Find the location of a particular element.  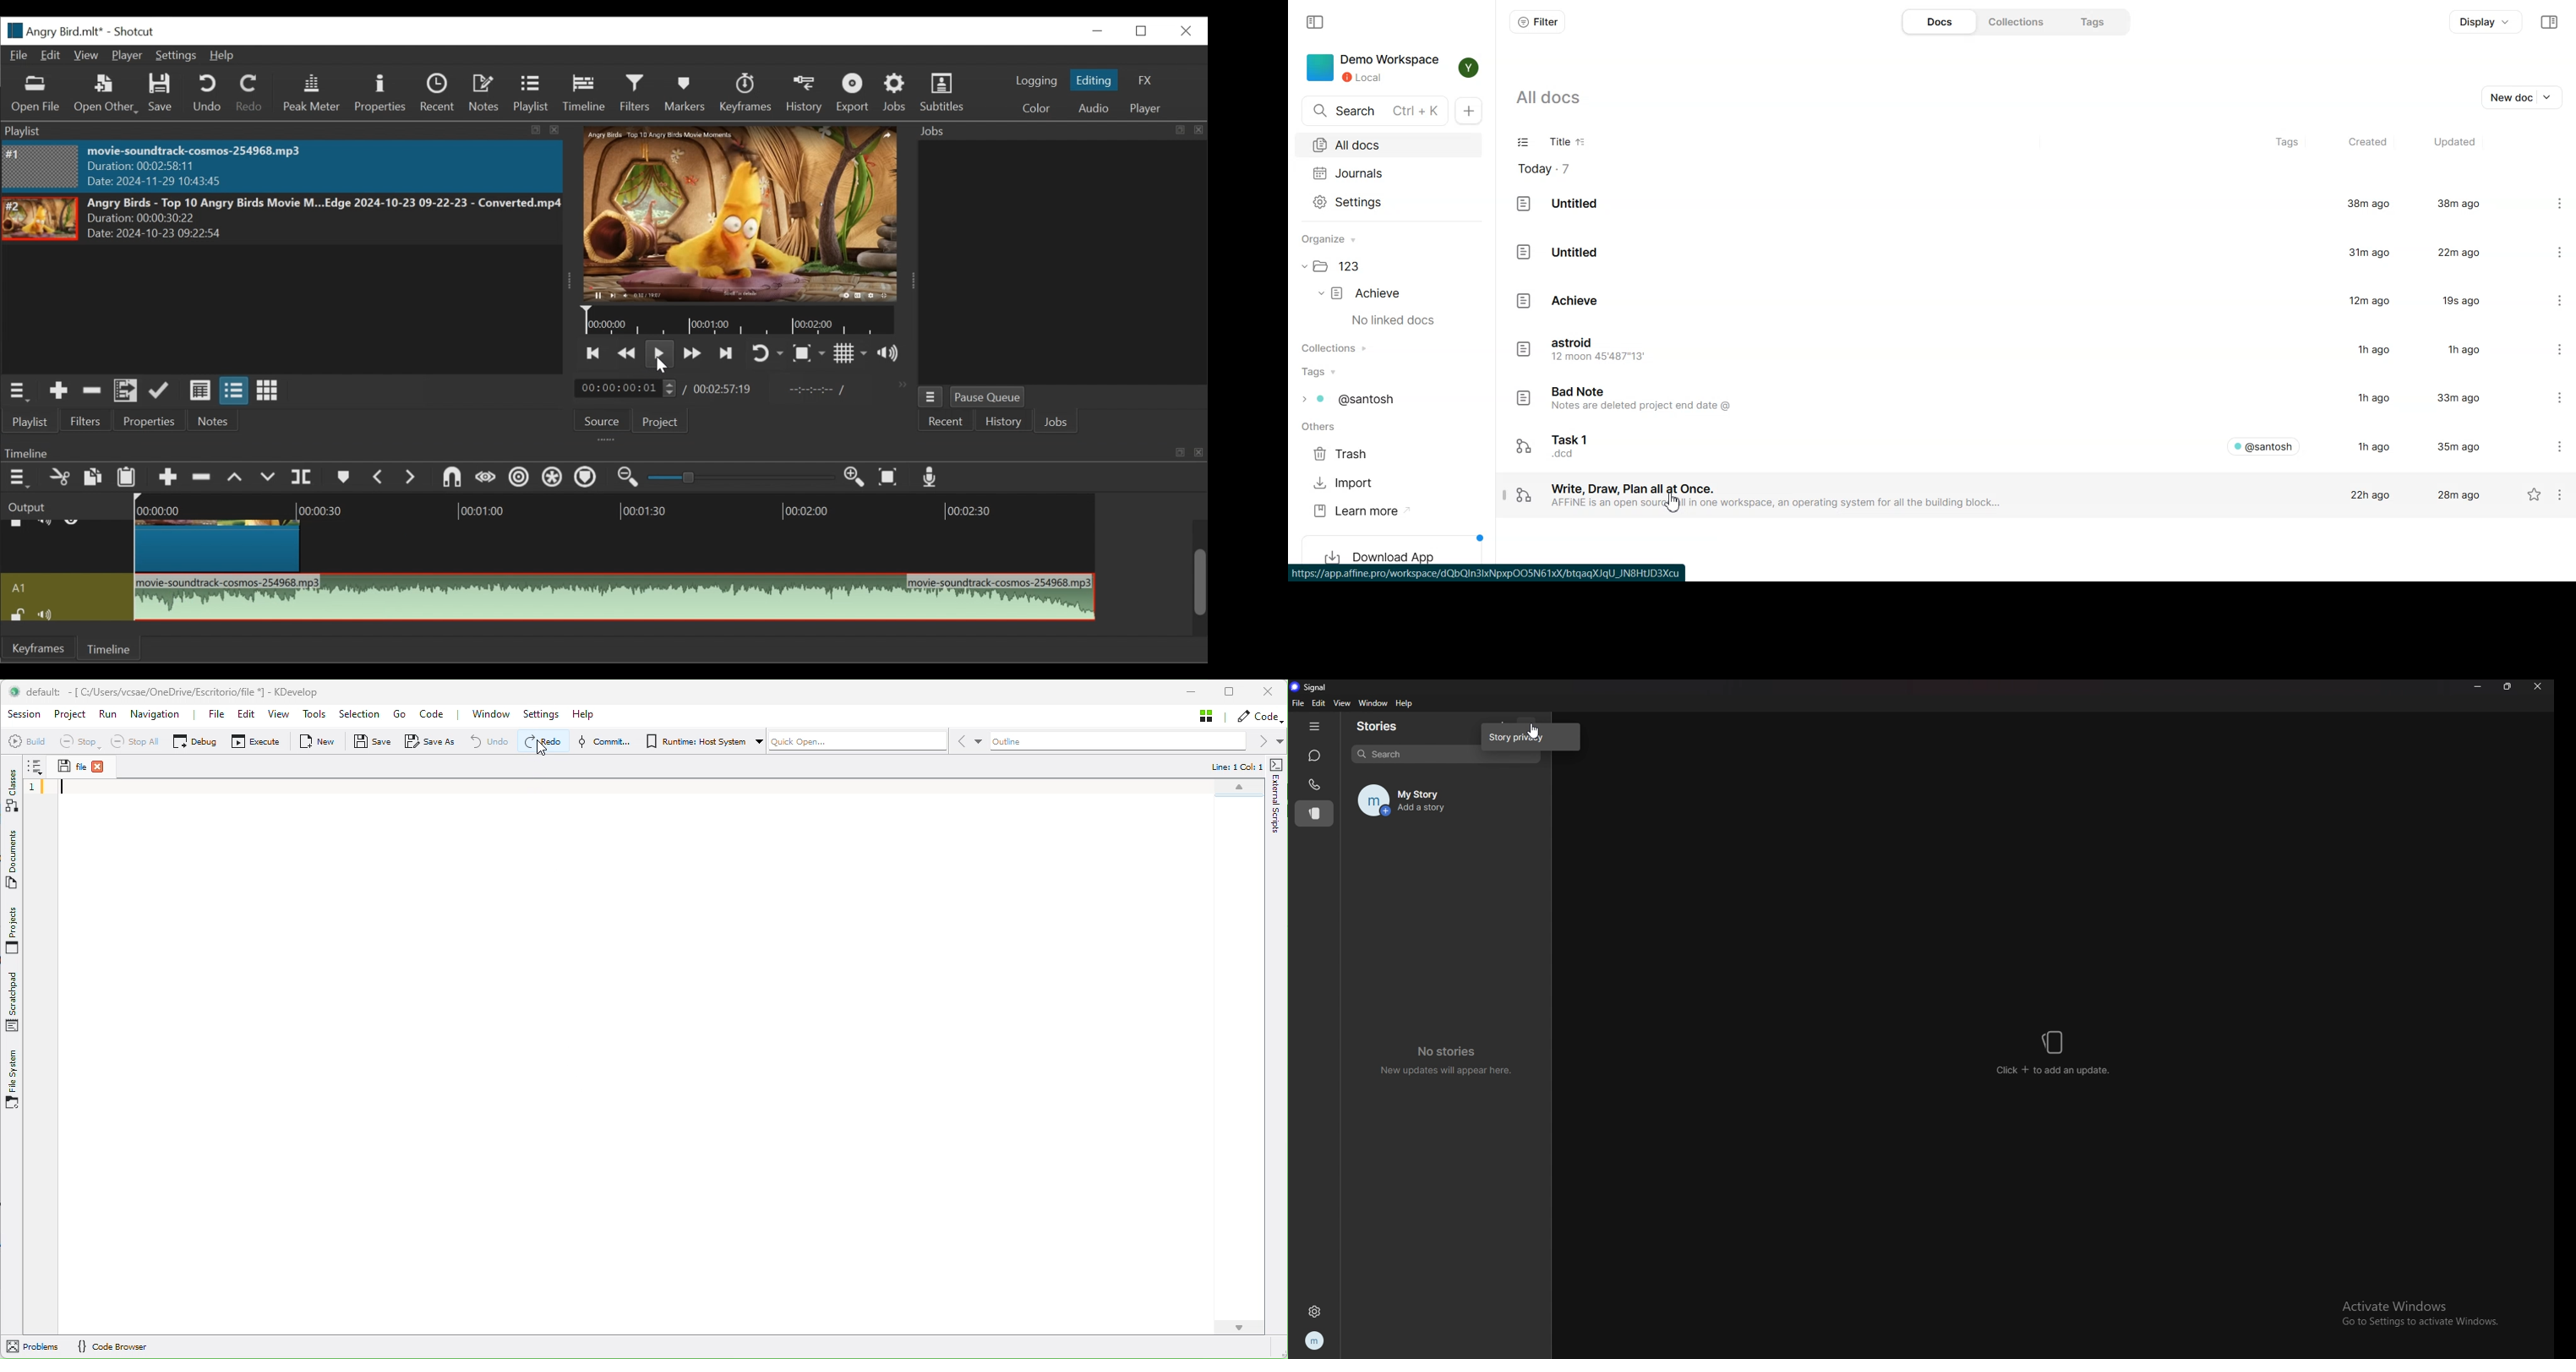

story privacy is located at coordinates (1518, 737).